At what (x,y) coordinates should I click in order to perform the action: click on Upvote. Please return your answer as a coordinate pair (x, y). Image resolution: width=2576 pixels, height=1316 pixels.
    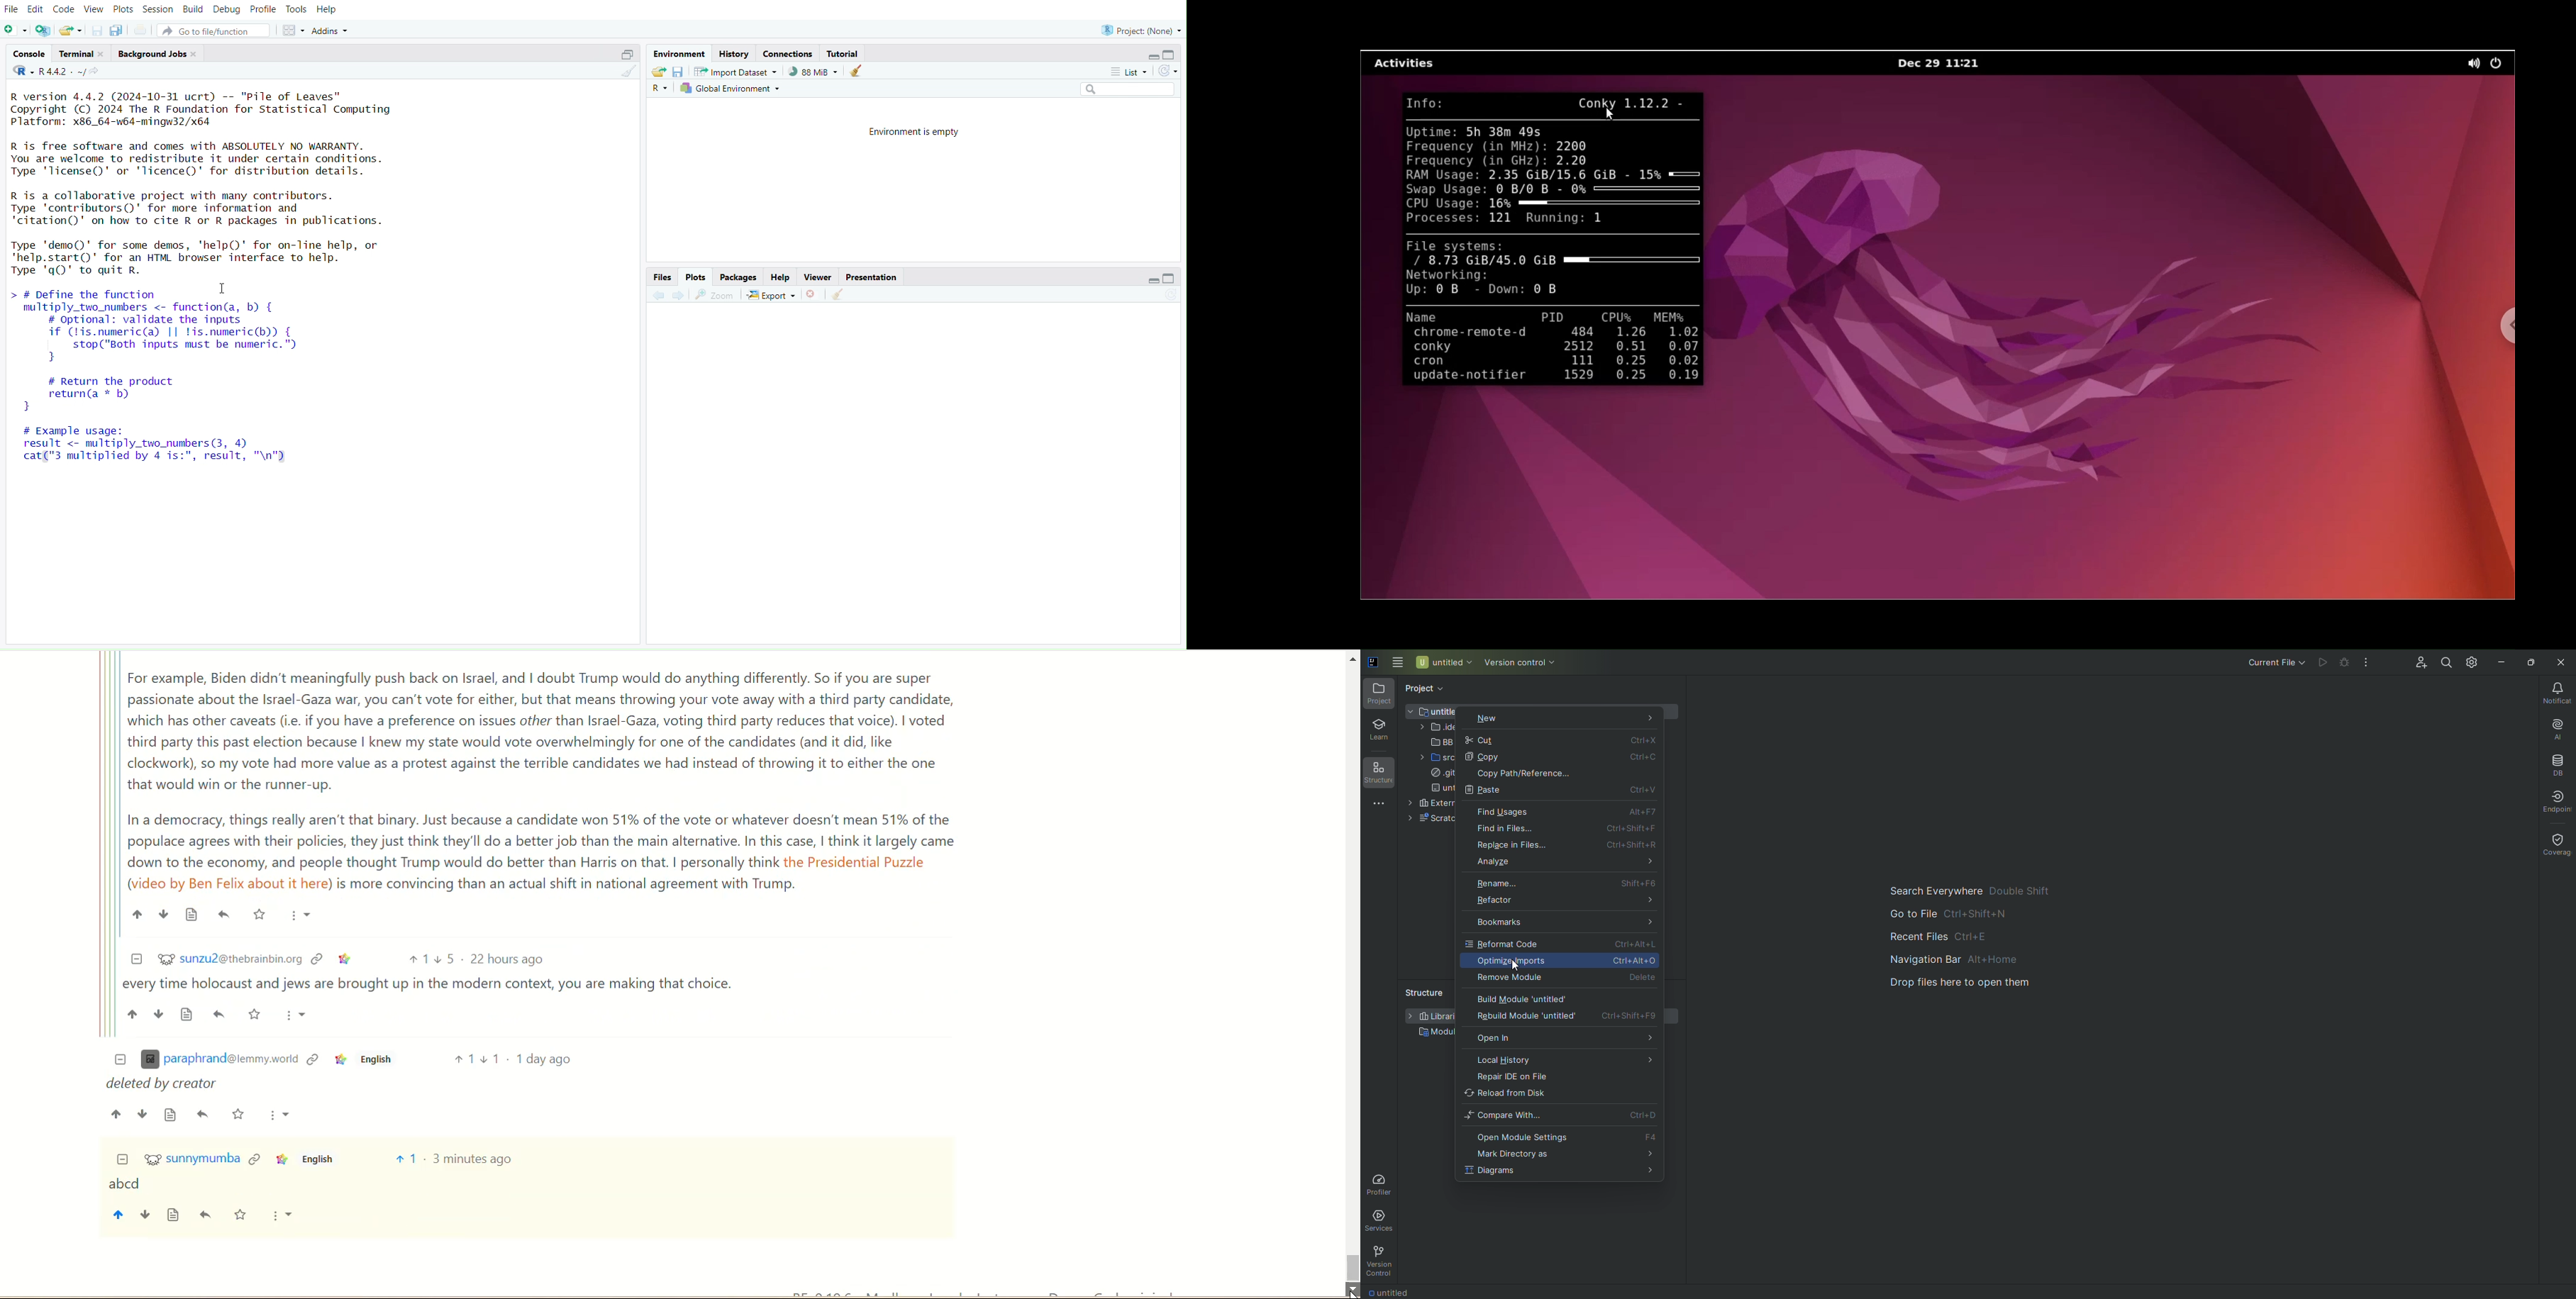
    Looking at the image, I should click on (116, 1114).